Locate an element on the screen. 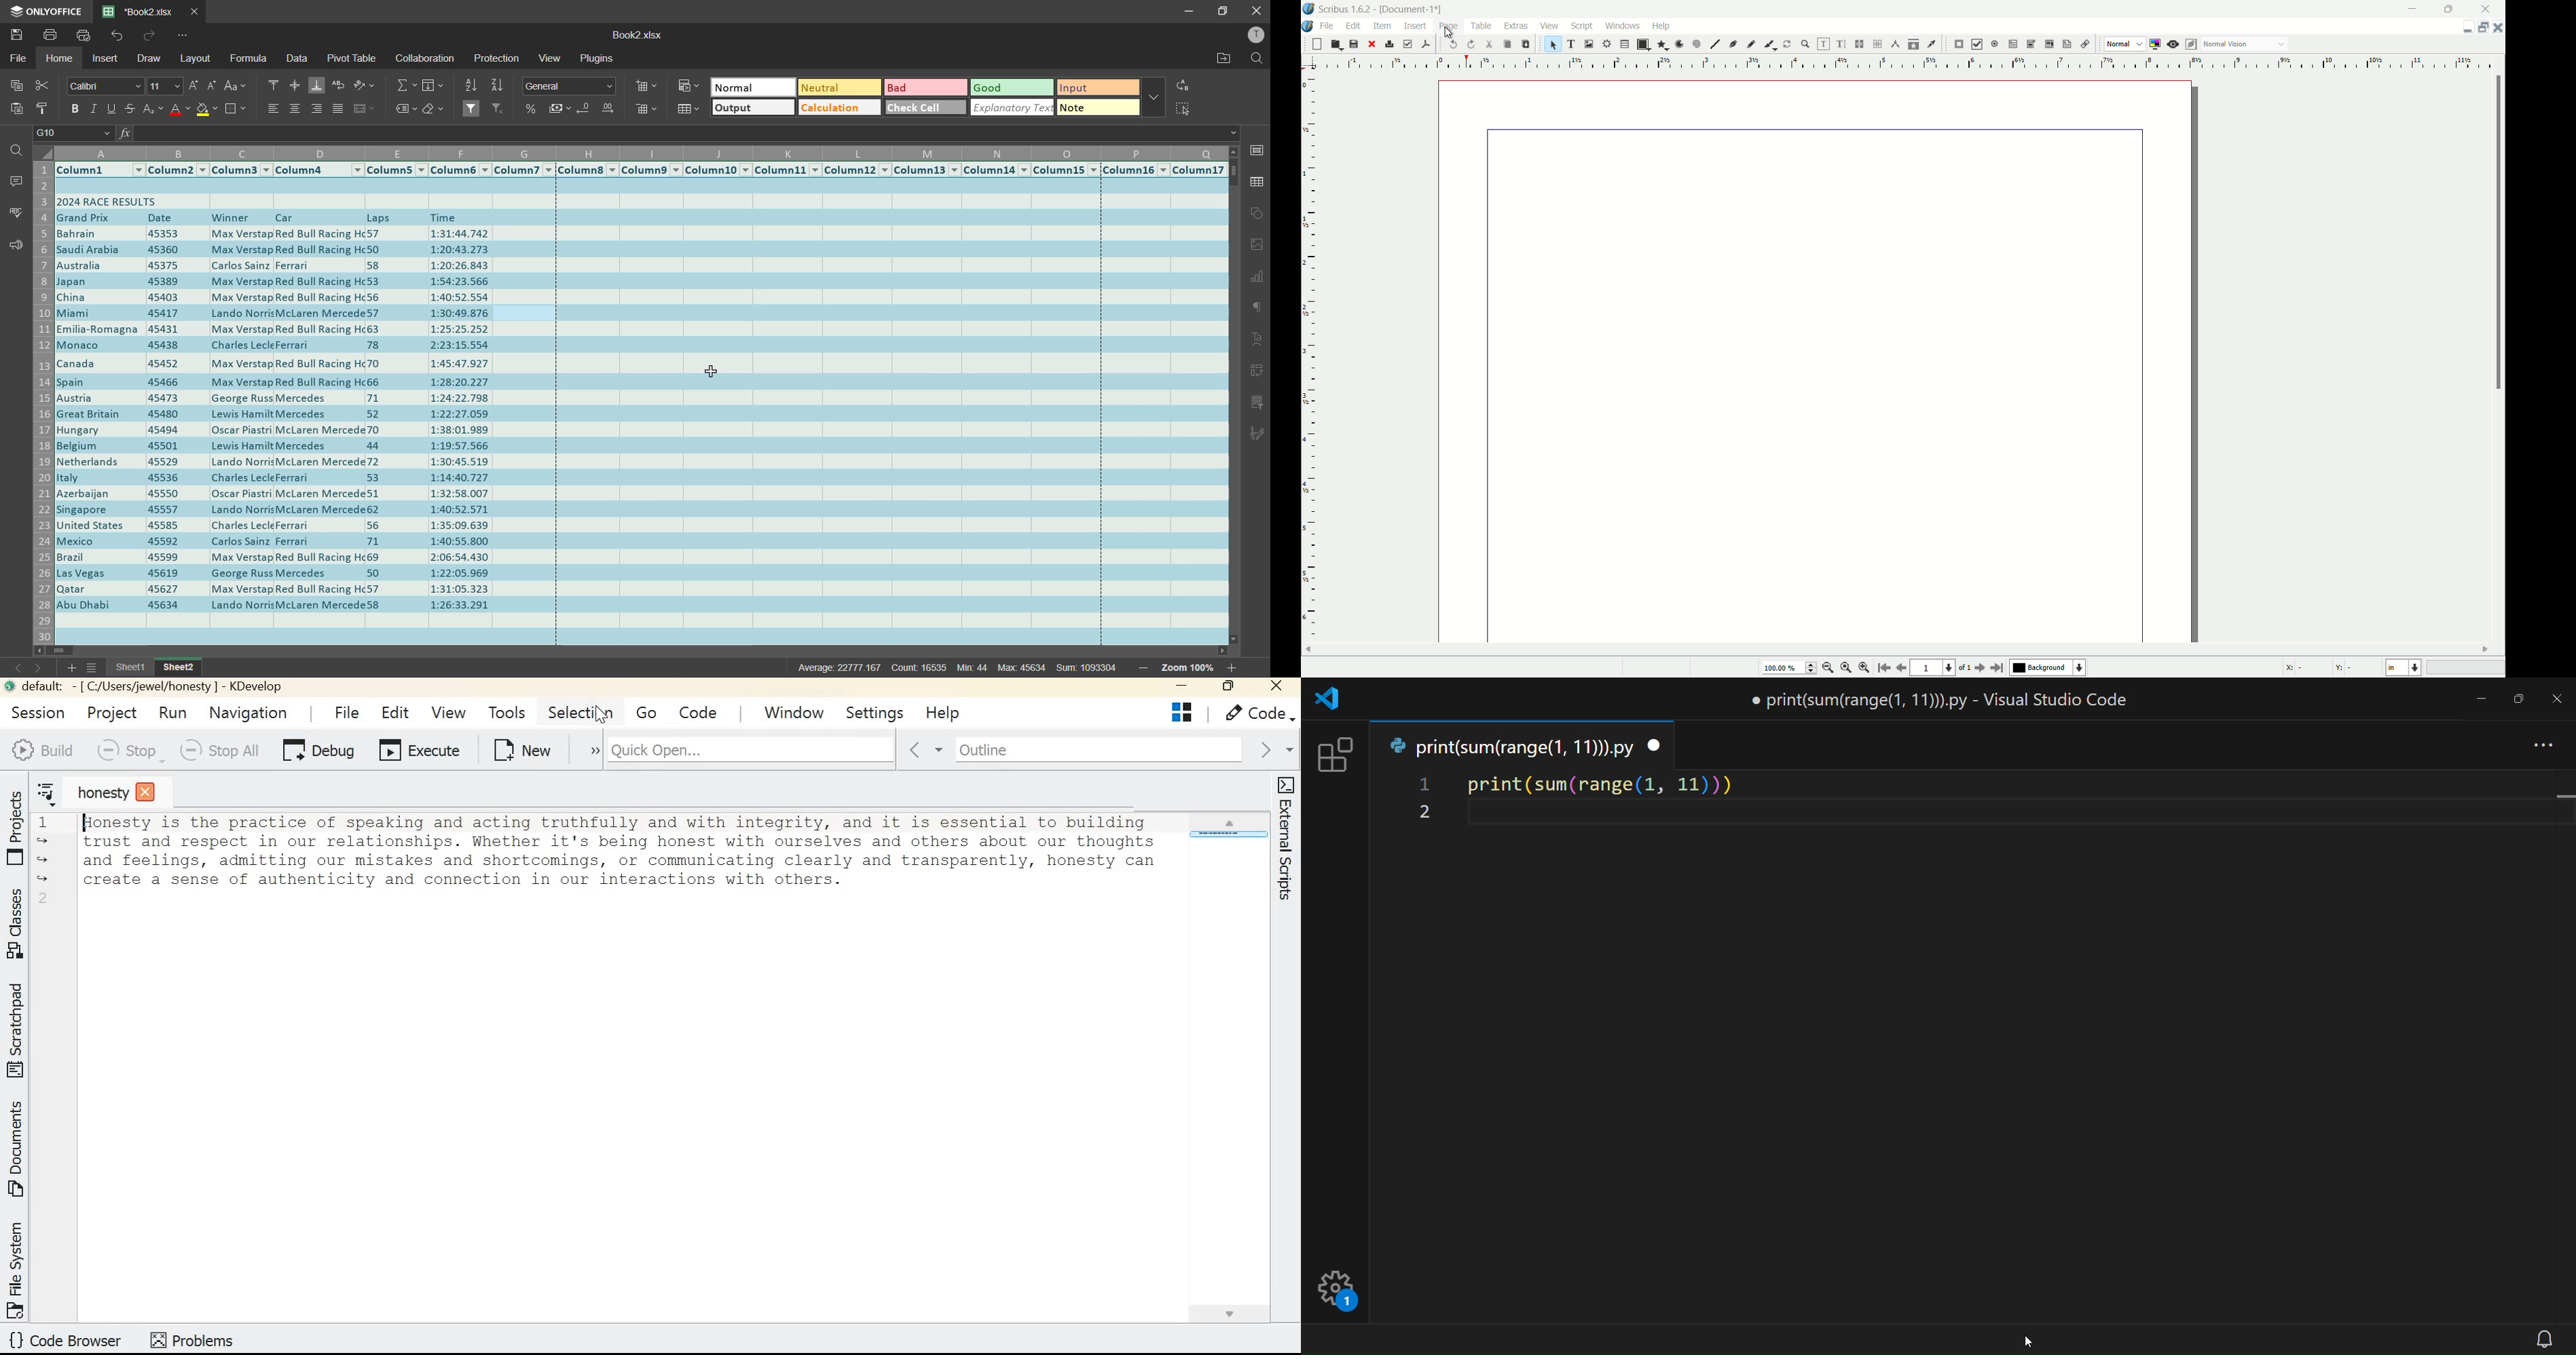 The width and height of the screenshot is (2576, 1372). close document is located at coordinates (2498, 28).